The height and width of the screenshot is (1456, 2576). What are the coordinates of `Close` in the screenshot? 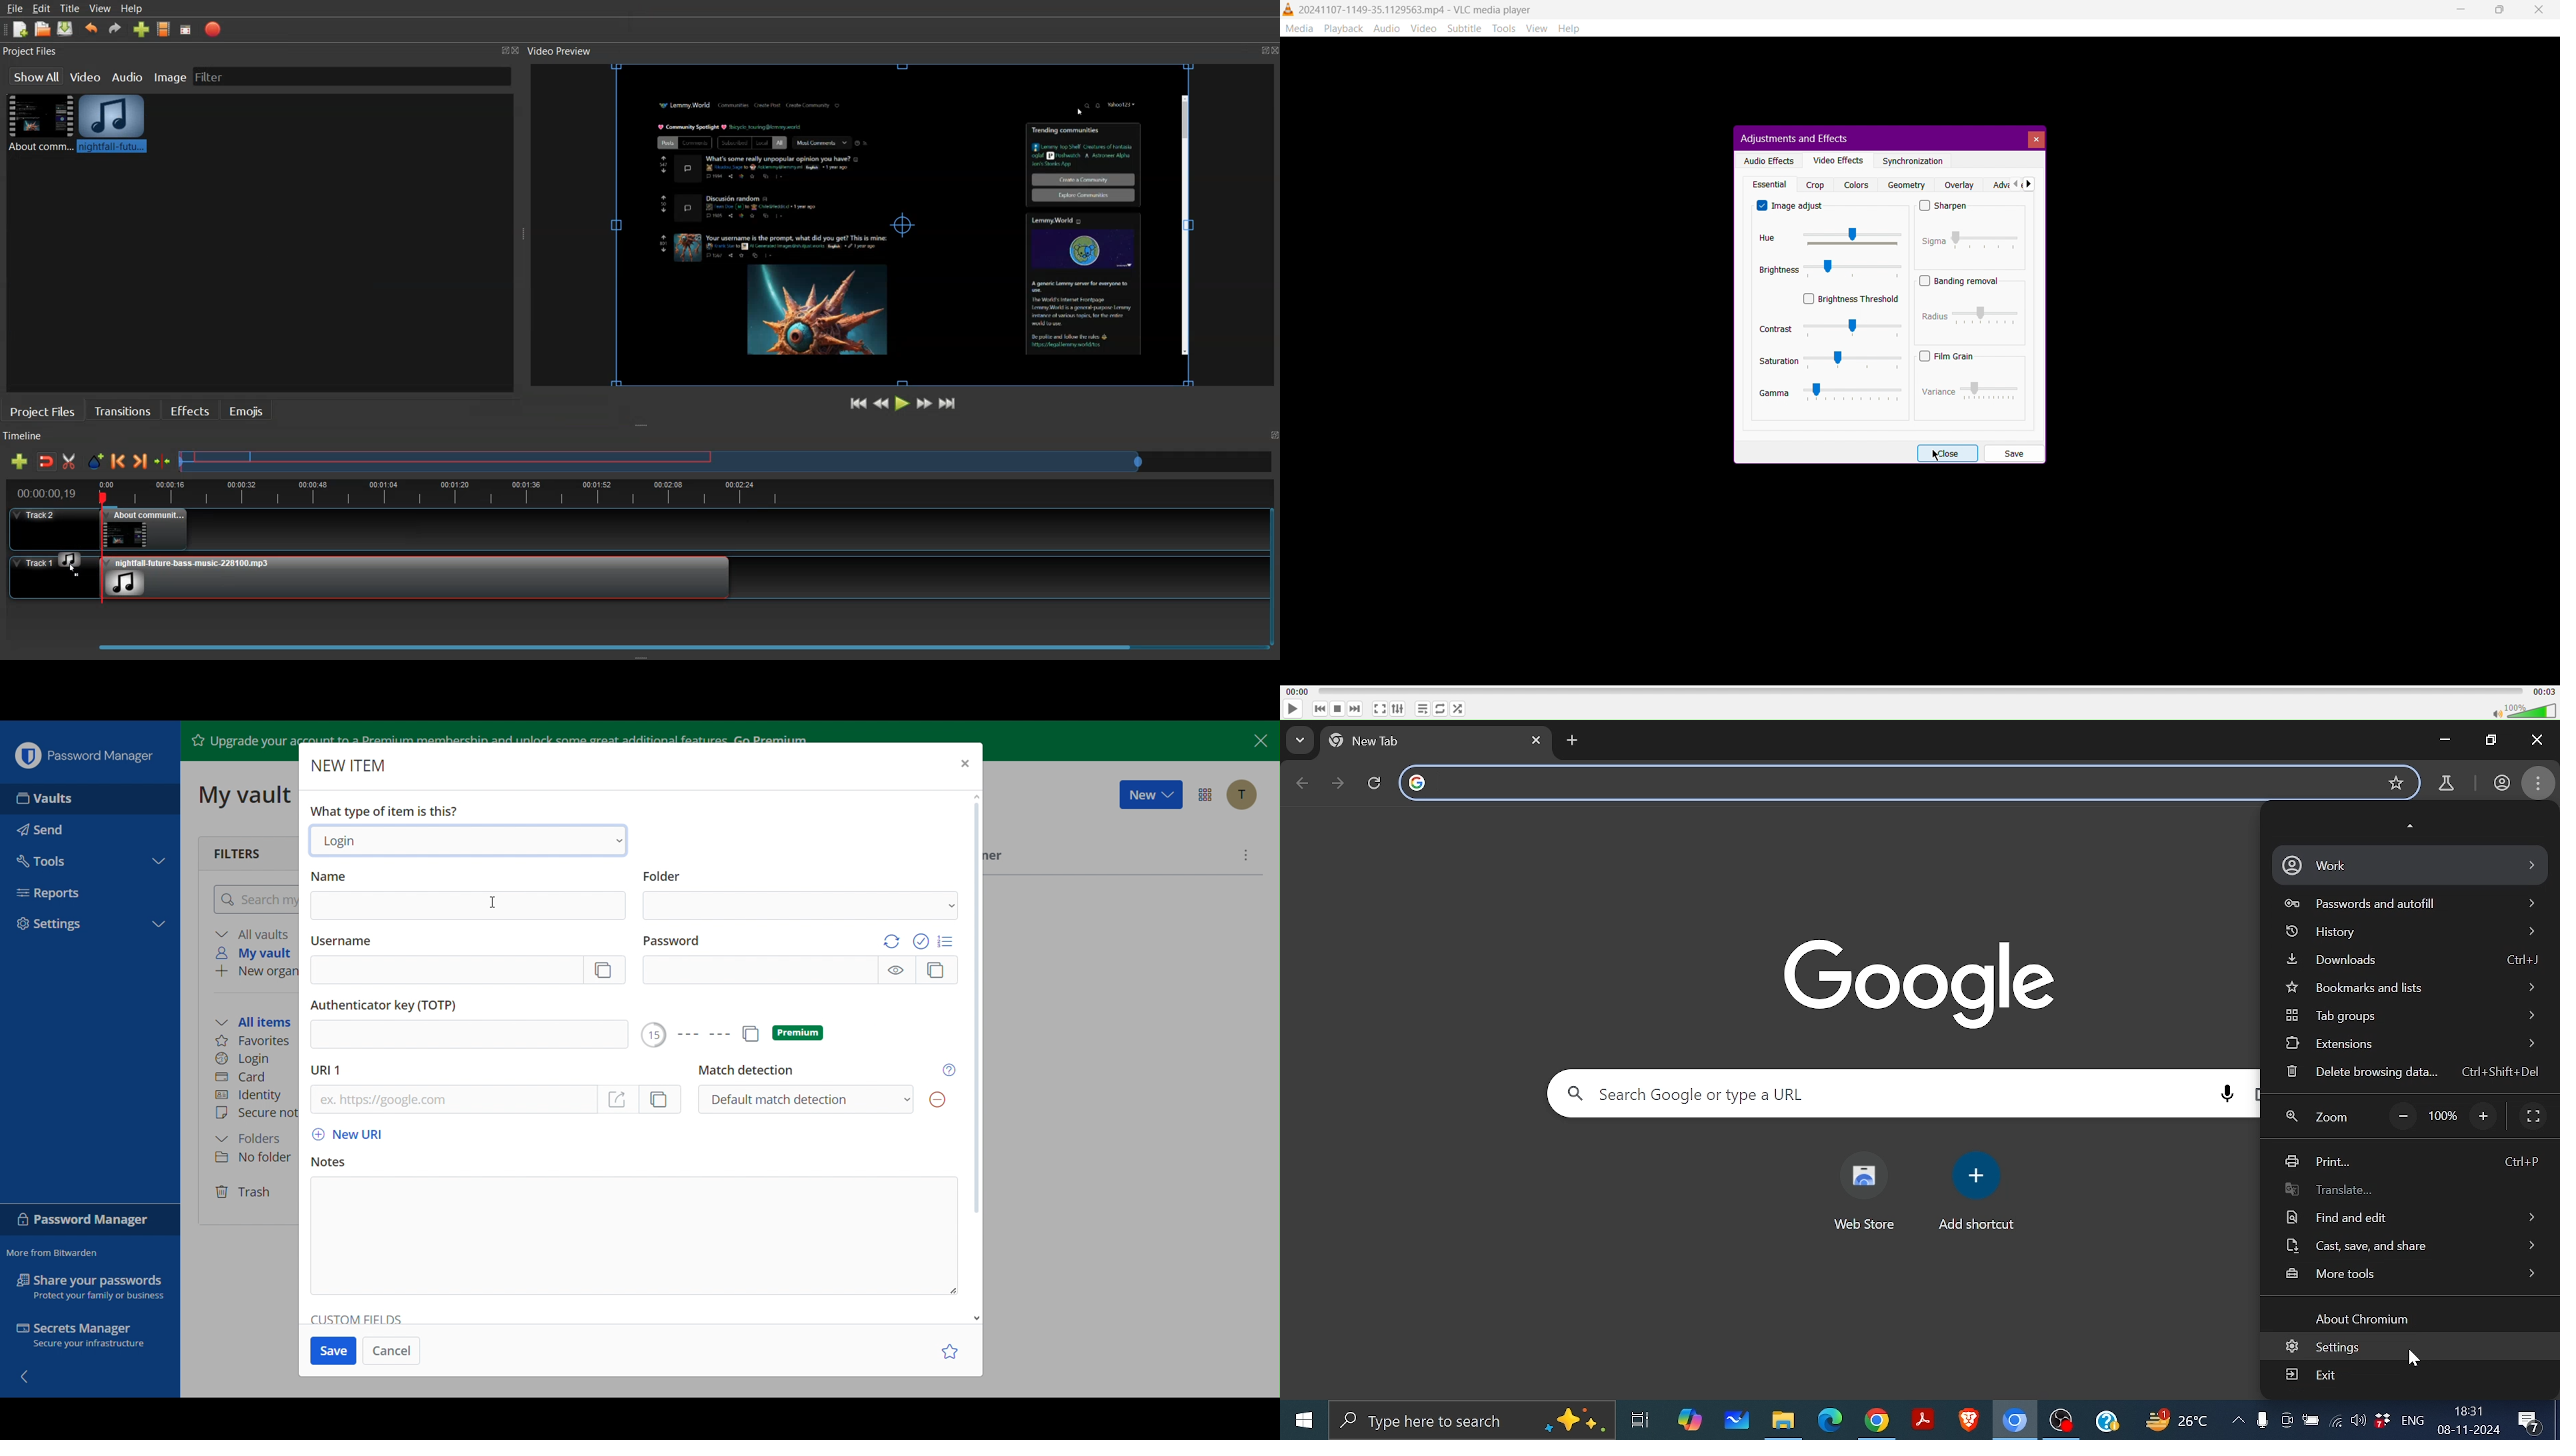 It's located at (2541, 10).